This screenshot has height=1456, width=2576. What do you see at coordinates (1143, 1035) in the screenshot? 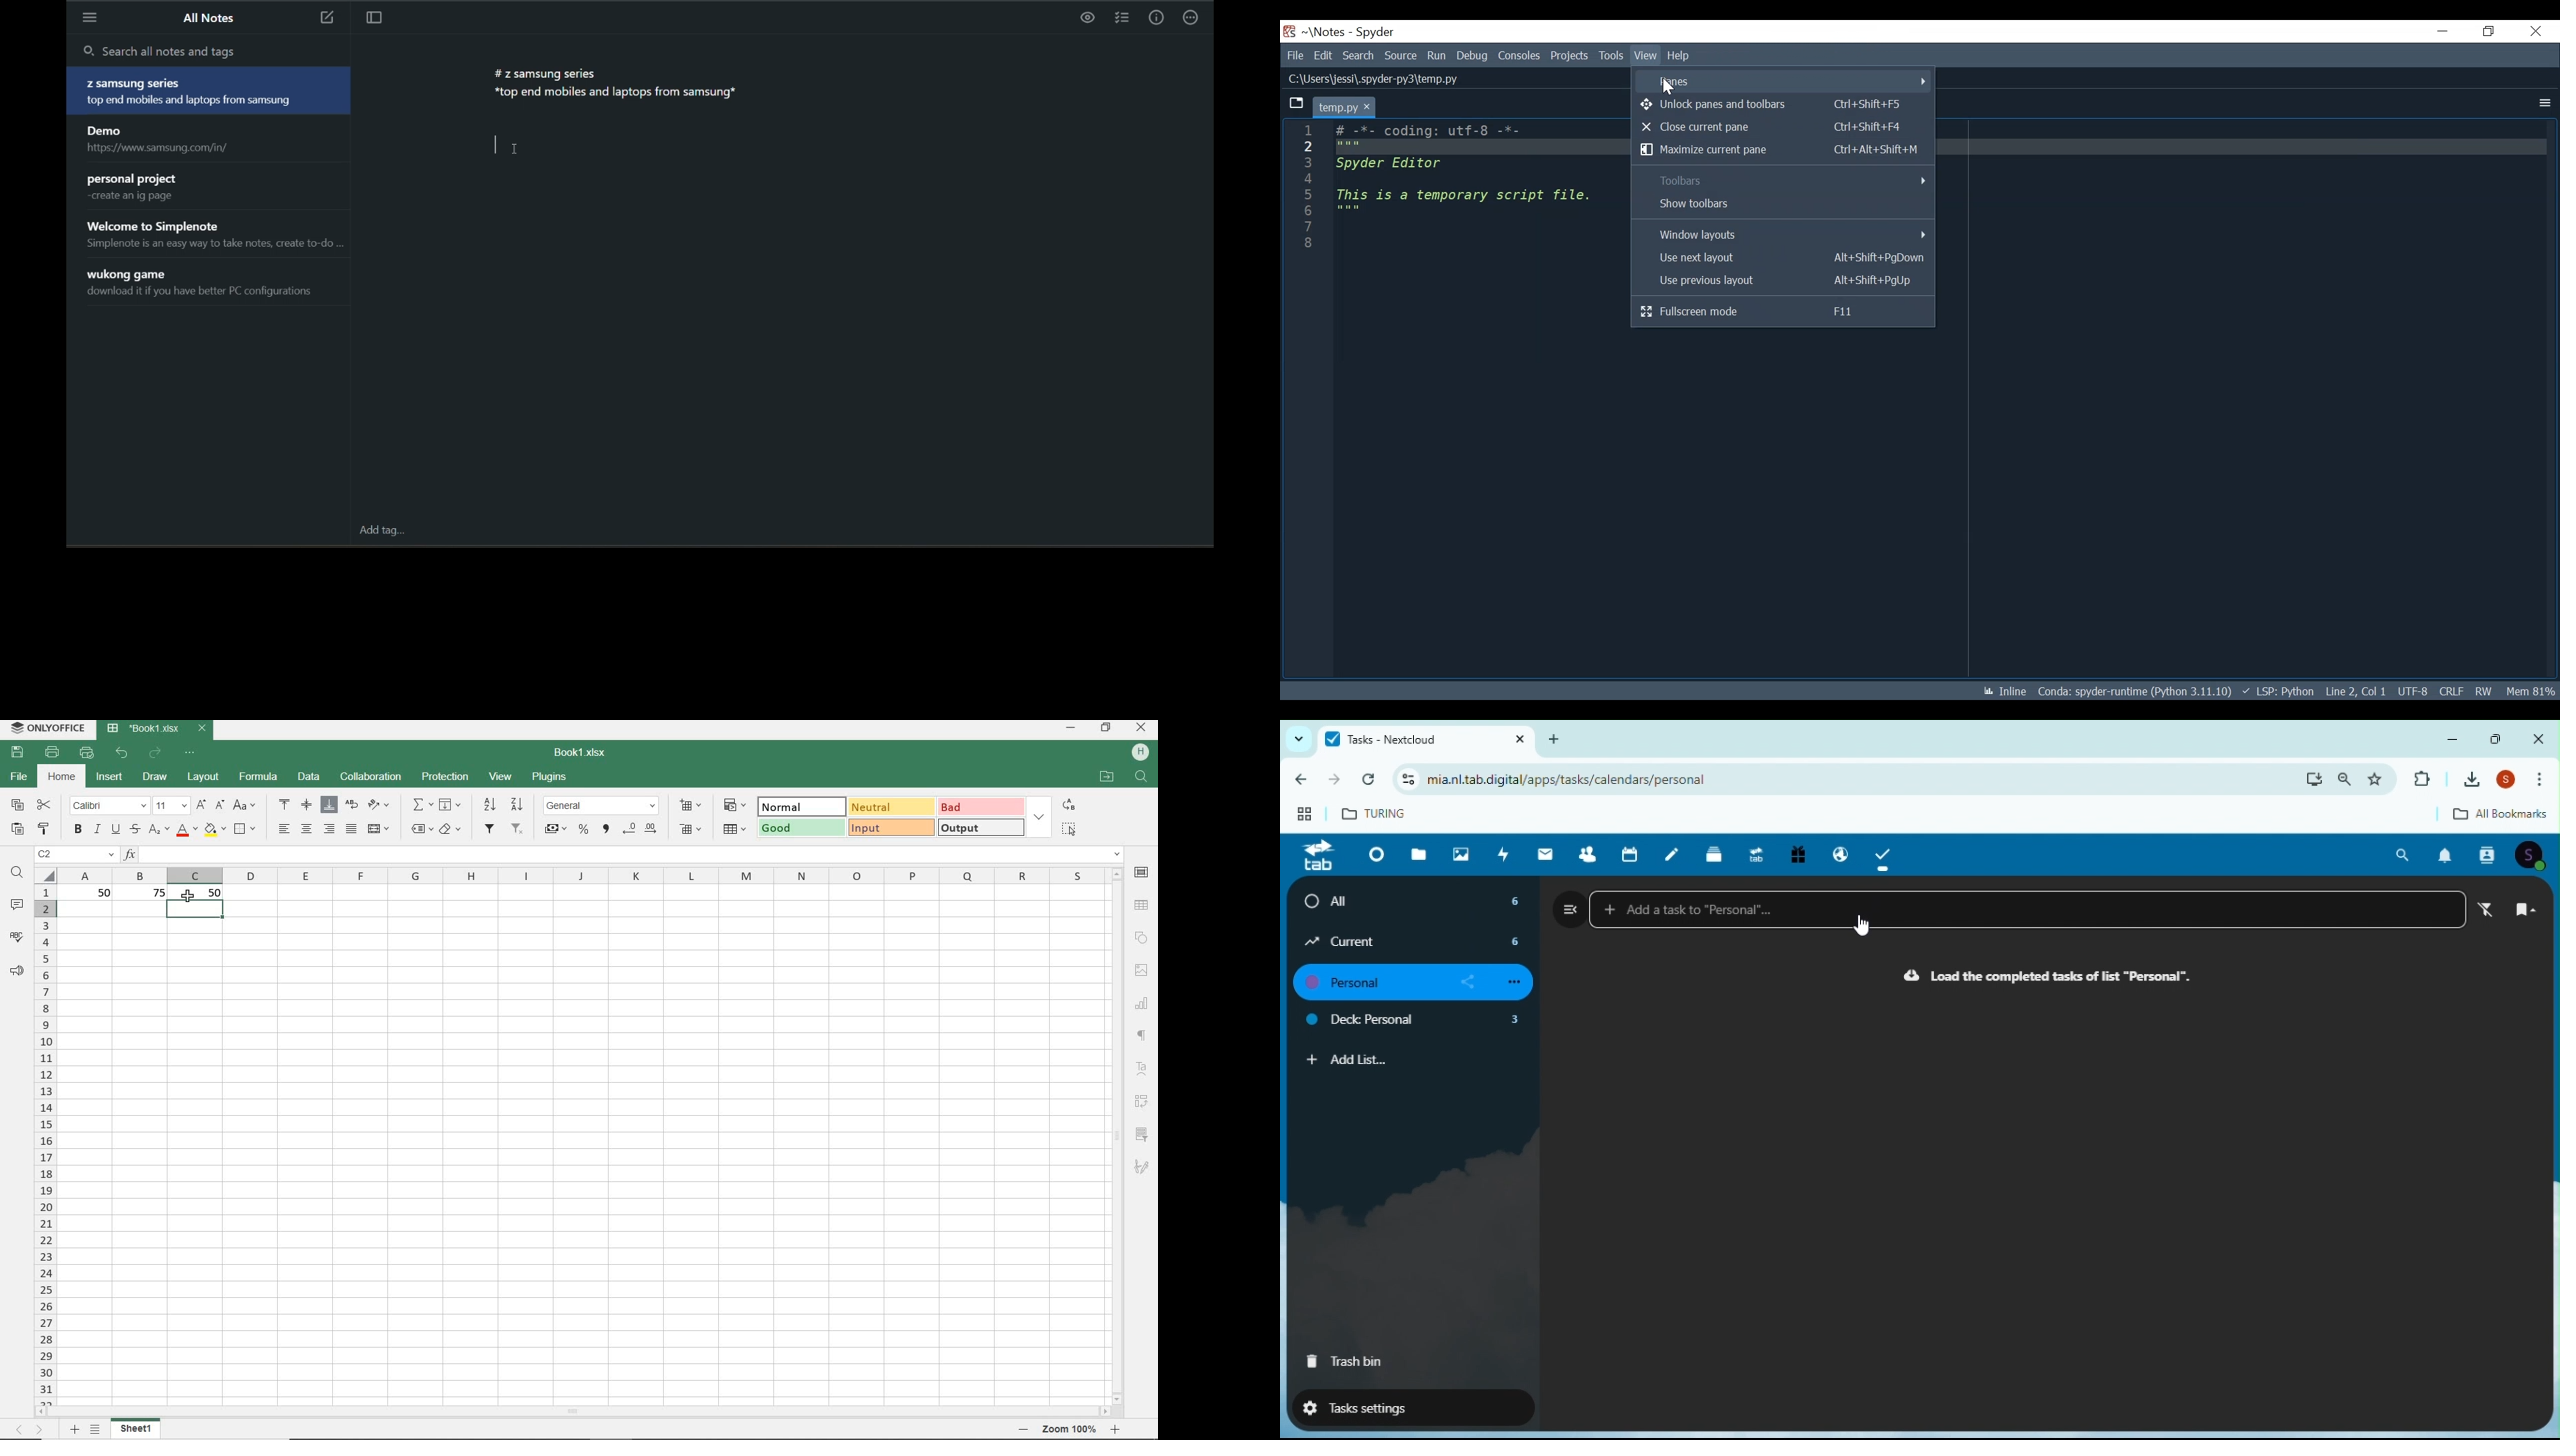
I see `paragraph settings` at bounding box center [1143, 1035].